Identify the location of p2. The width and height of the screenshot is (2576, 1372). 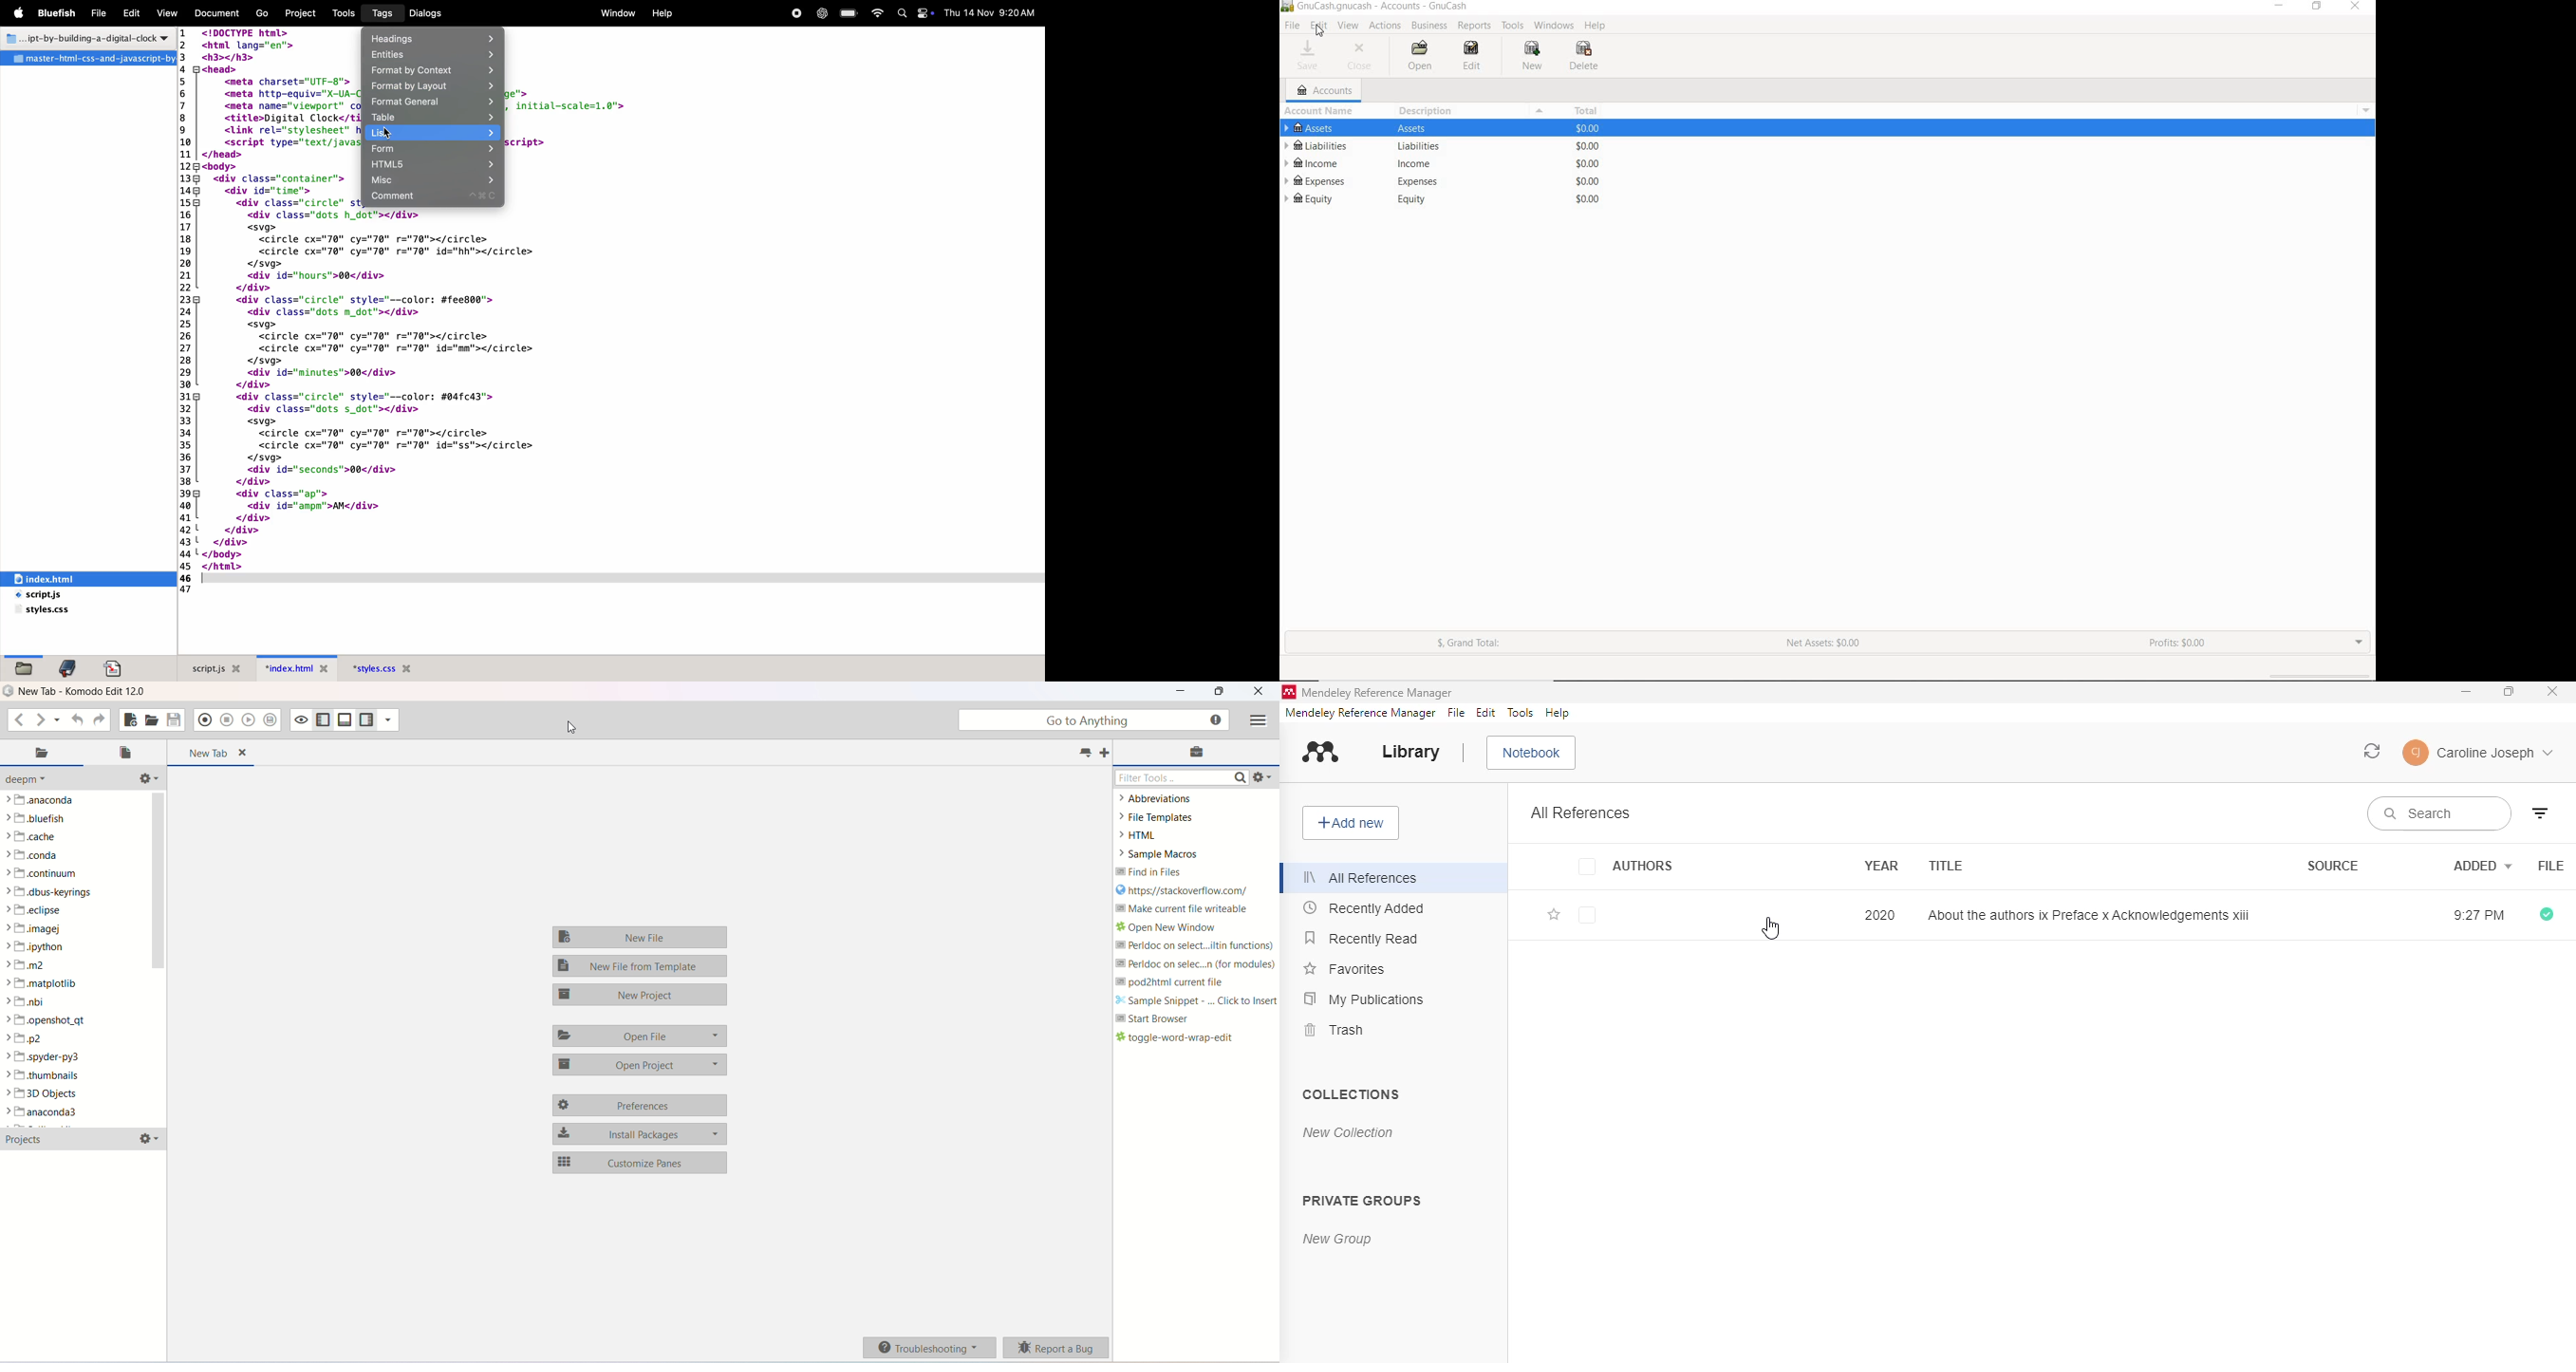
(27, 1038).